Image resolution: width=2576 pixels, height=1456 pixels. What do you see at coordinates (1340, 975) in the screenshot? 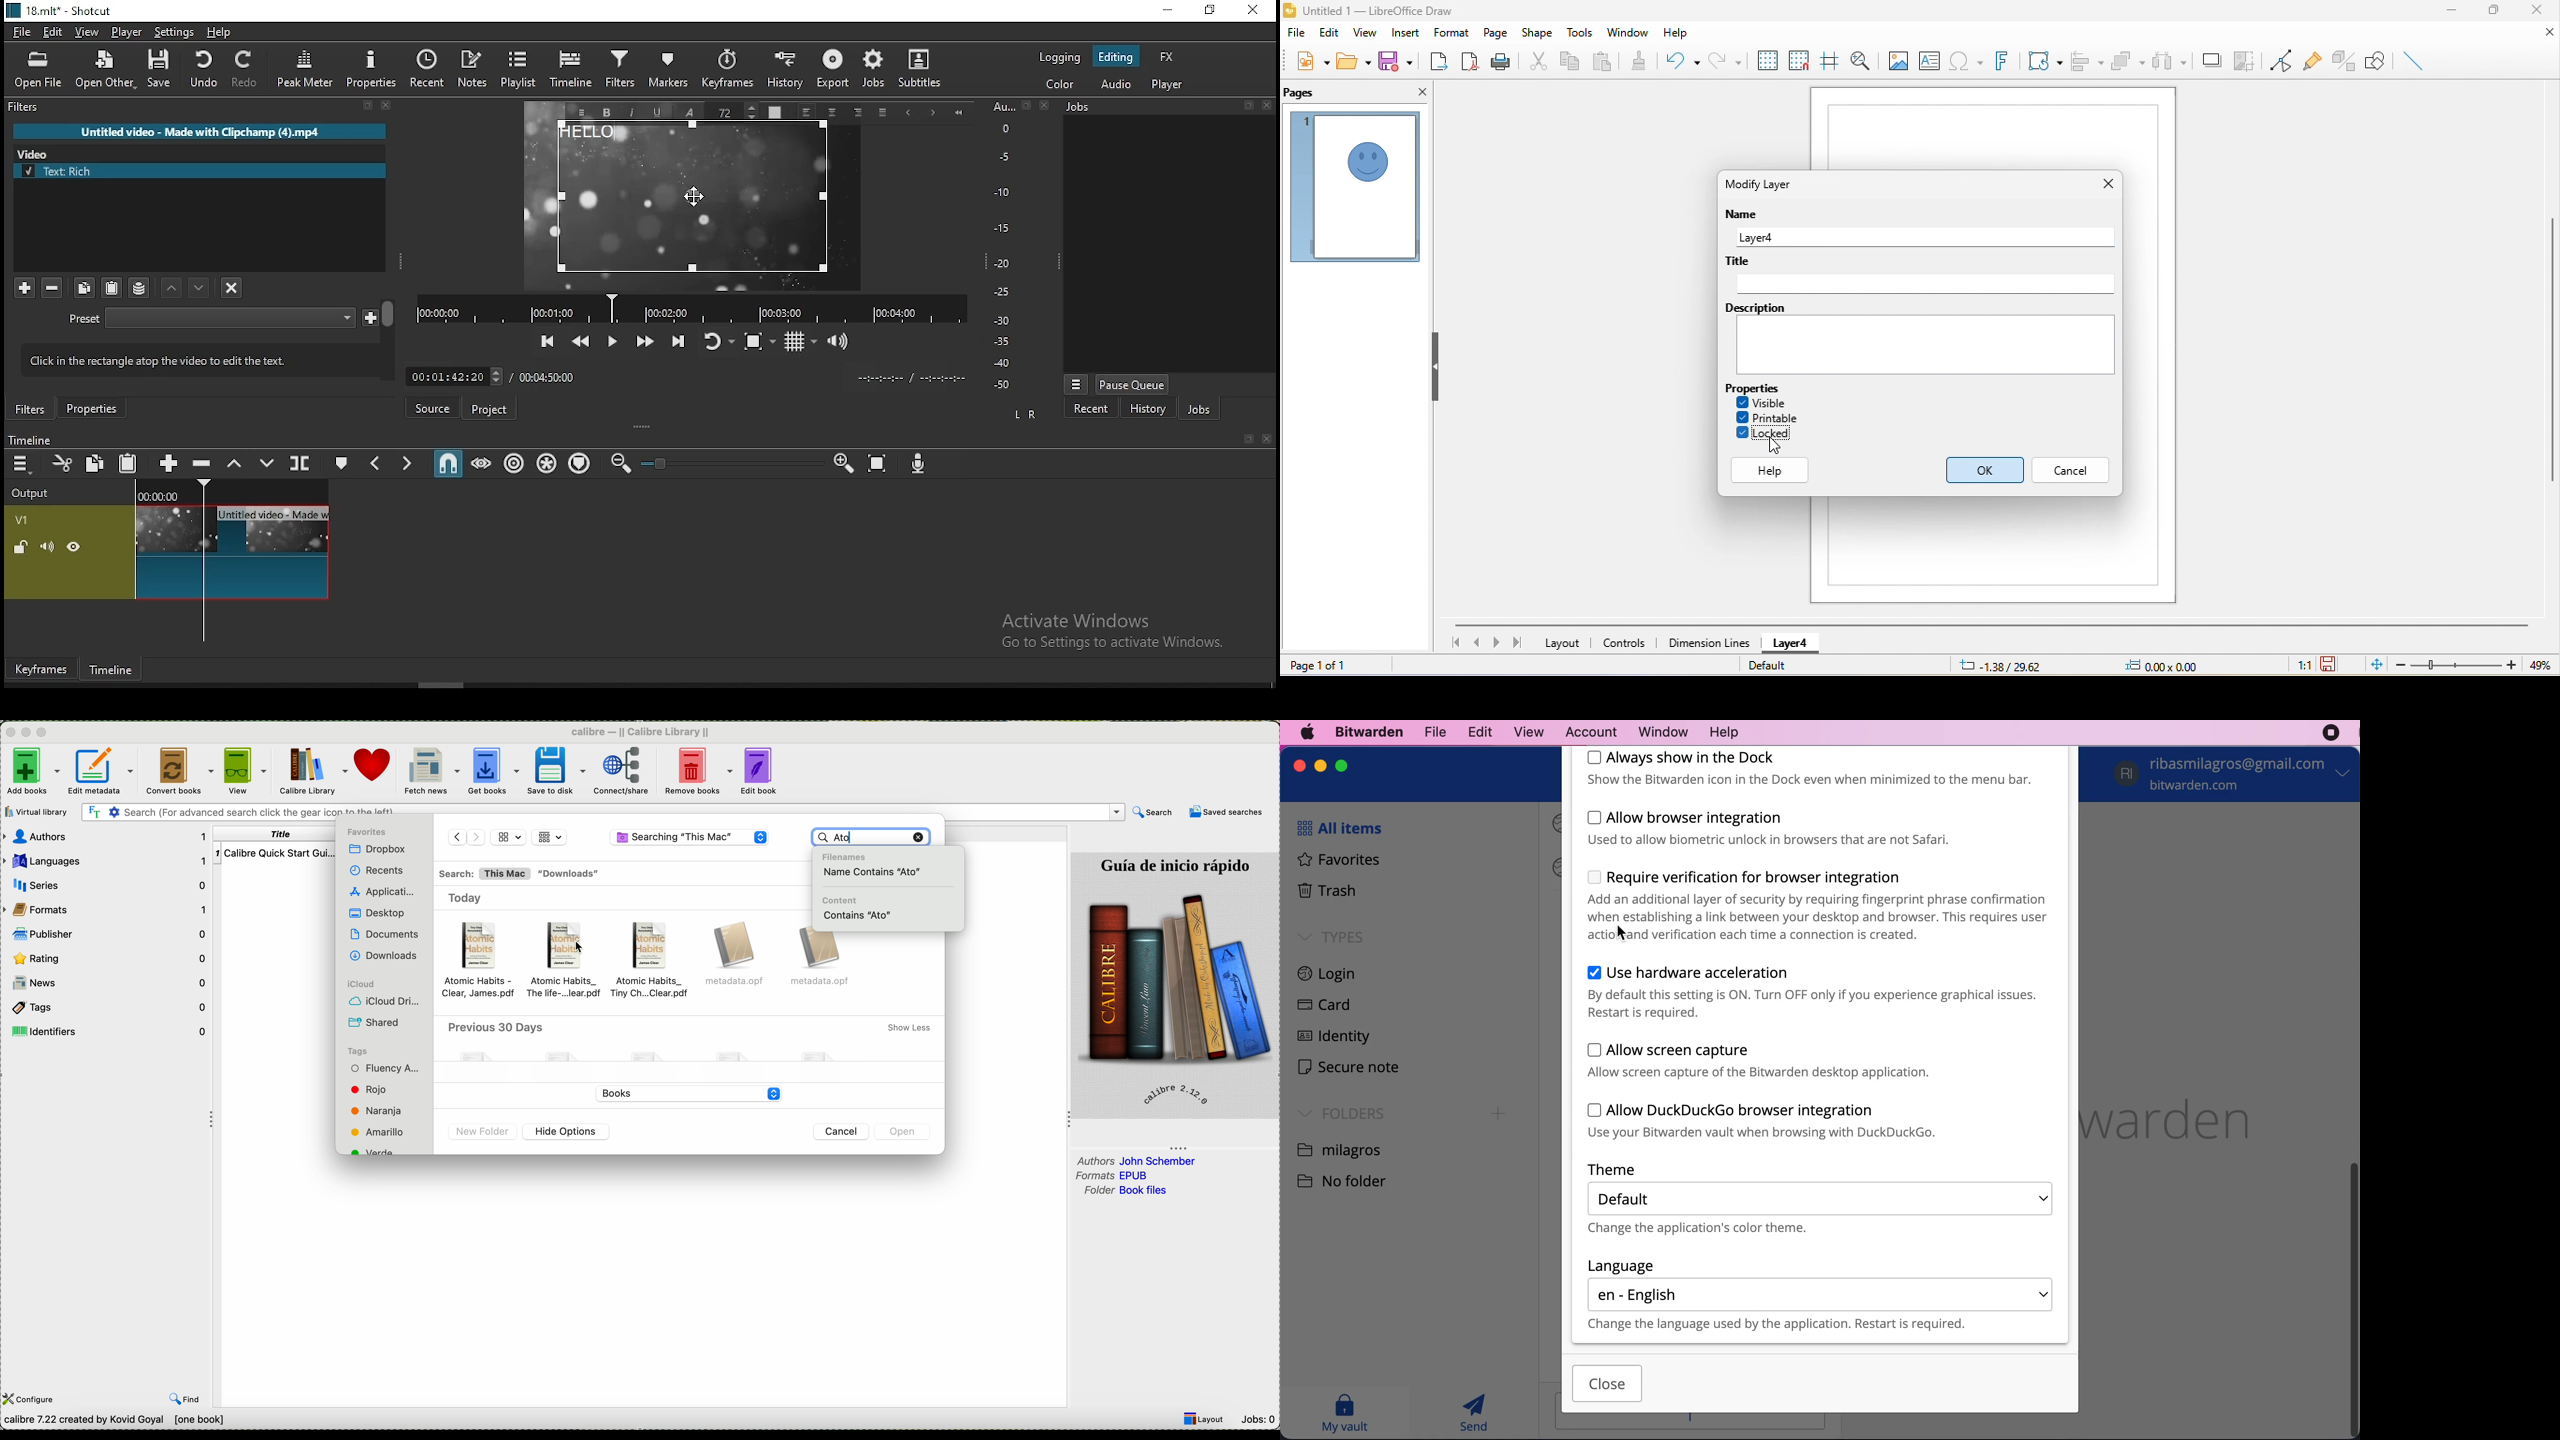
I see `login` at bounding box center [1340, 975].